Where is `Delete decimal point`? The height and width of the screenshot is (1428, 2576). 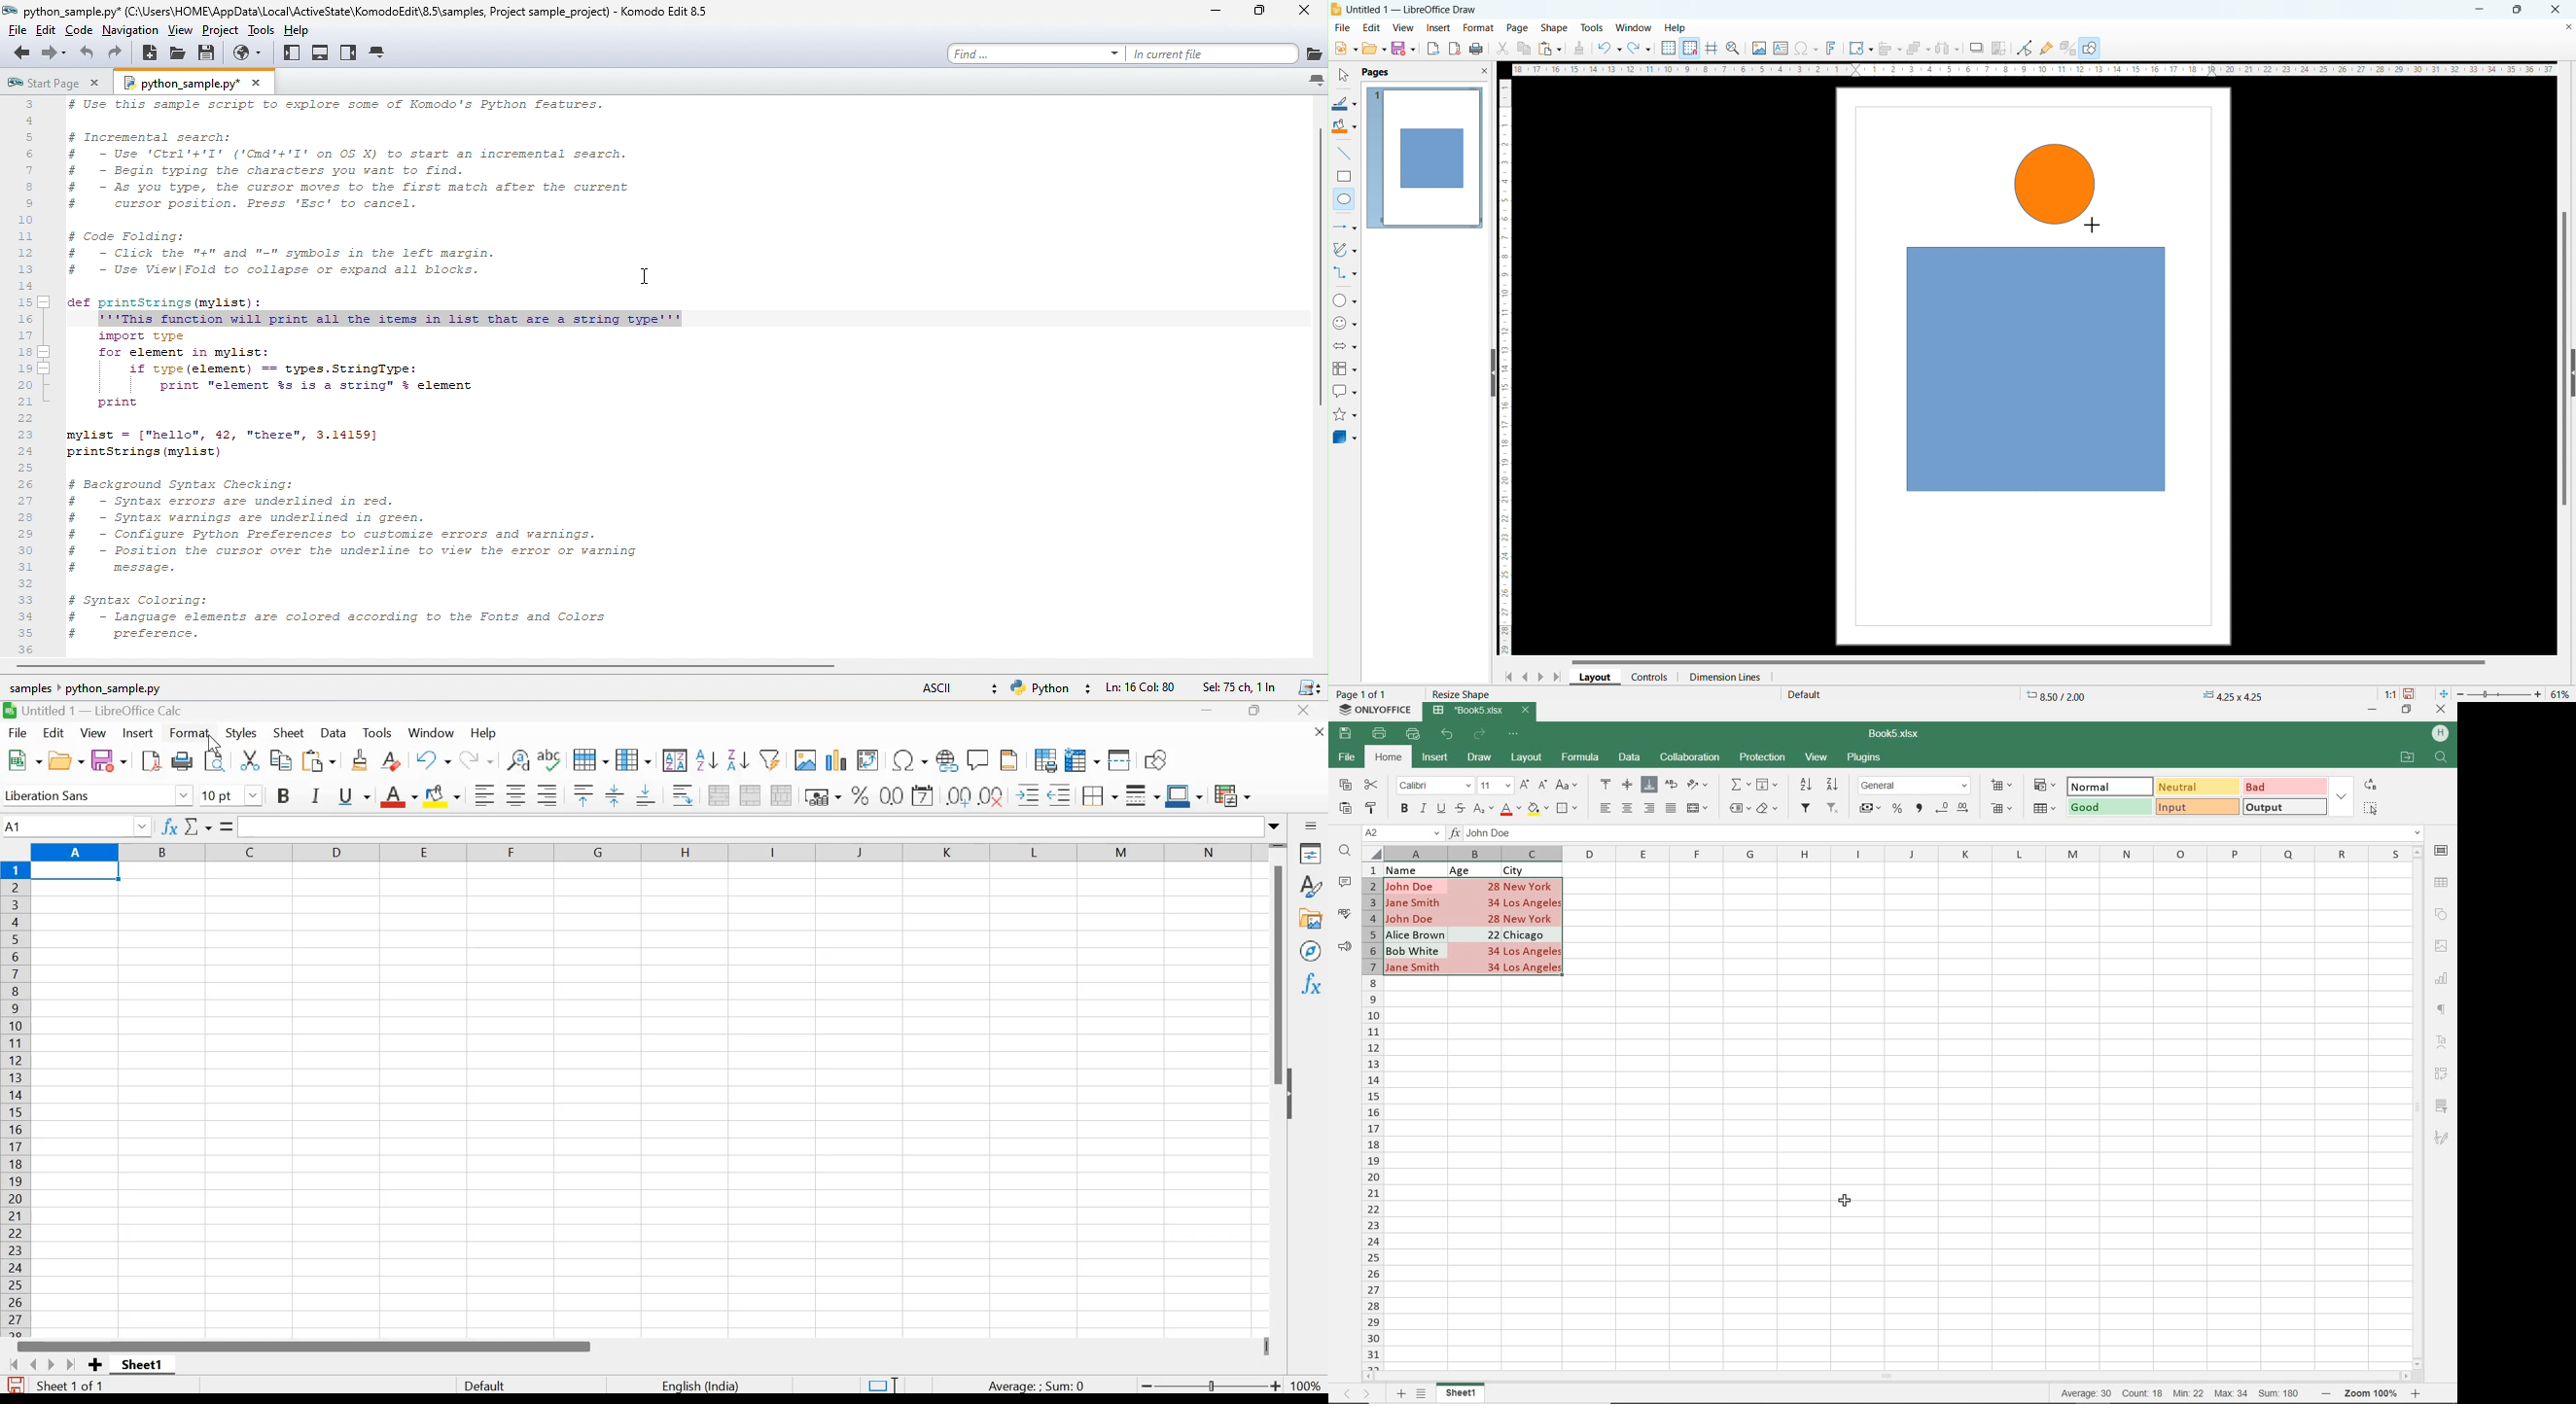
Delete decimal point is located at coordinates (992, 795).